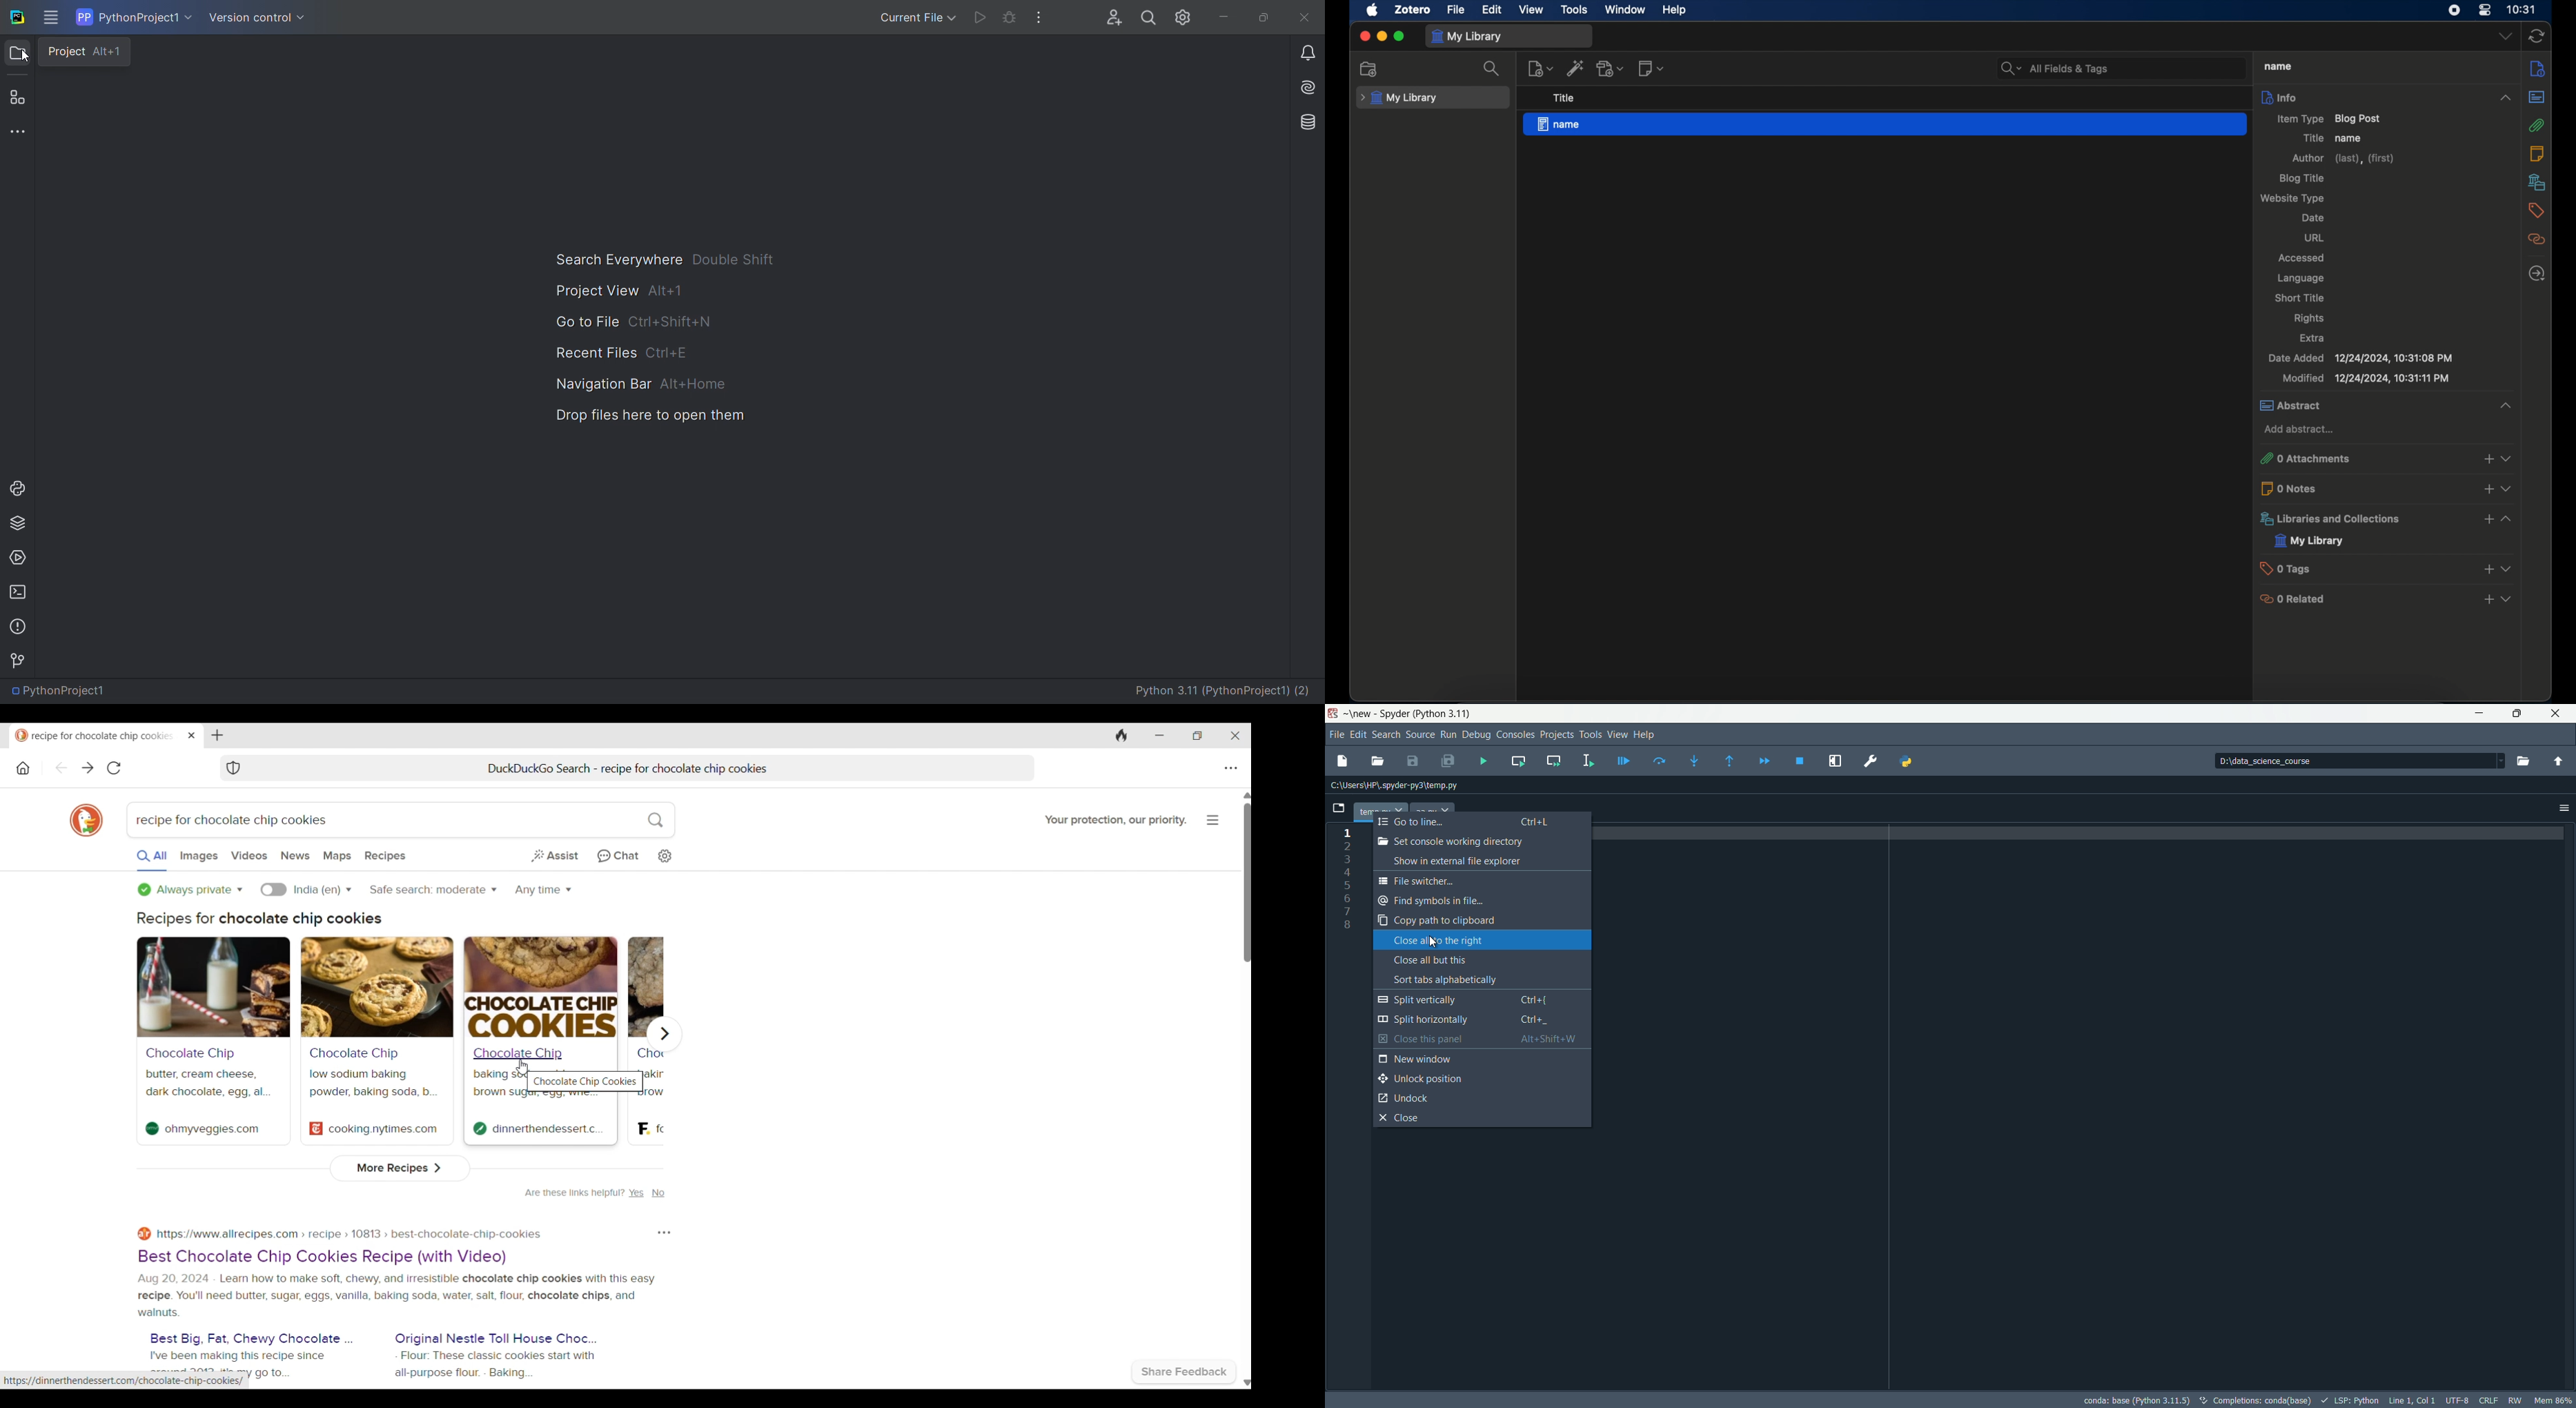 The height and width of the screenshot is (1428, 2576). What do you see at coordinates (1452, 862) in the screenshot?
I see `show in external file explorer` at bounding box center [1452, 862].